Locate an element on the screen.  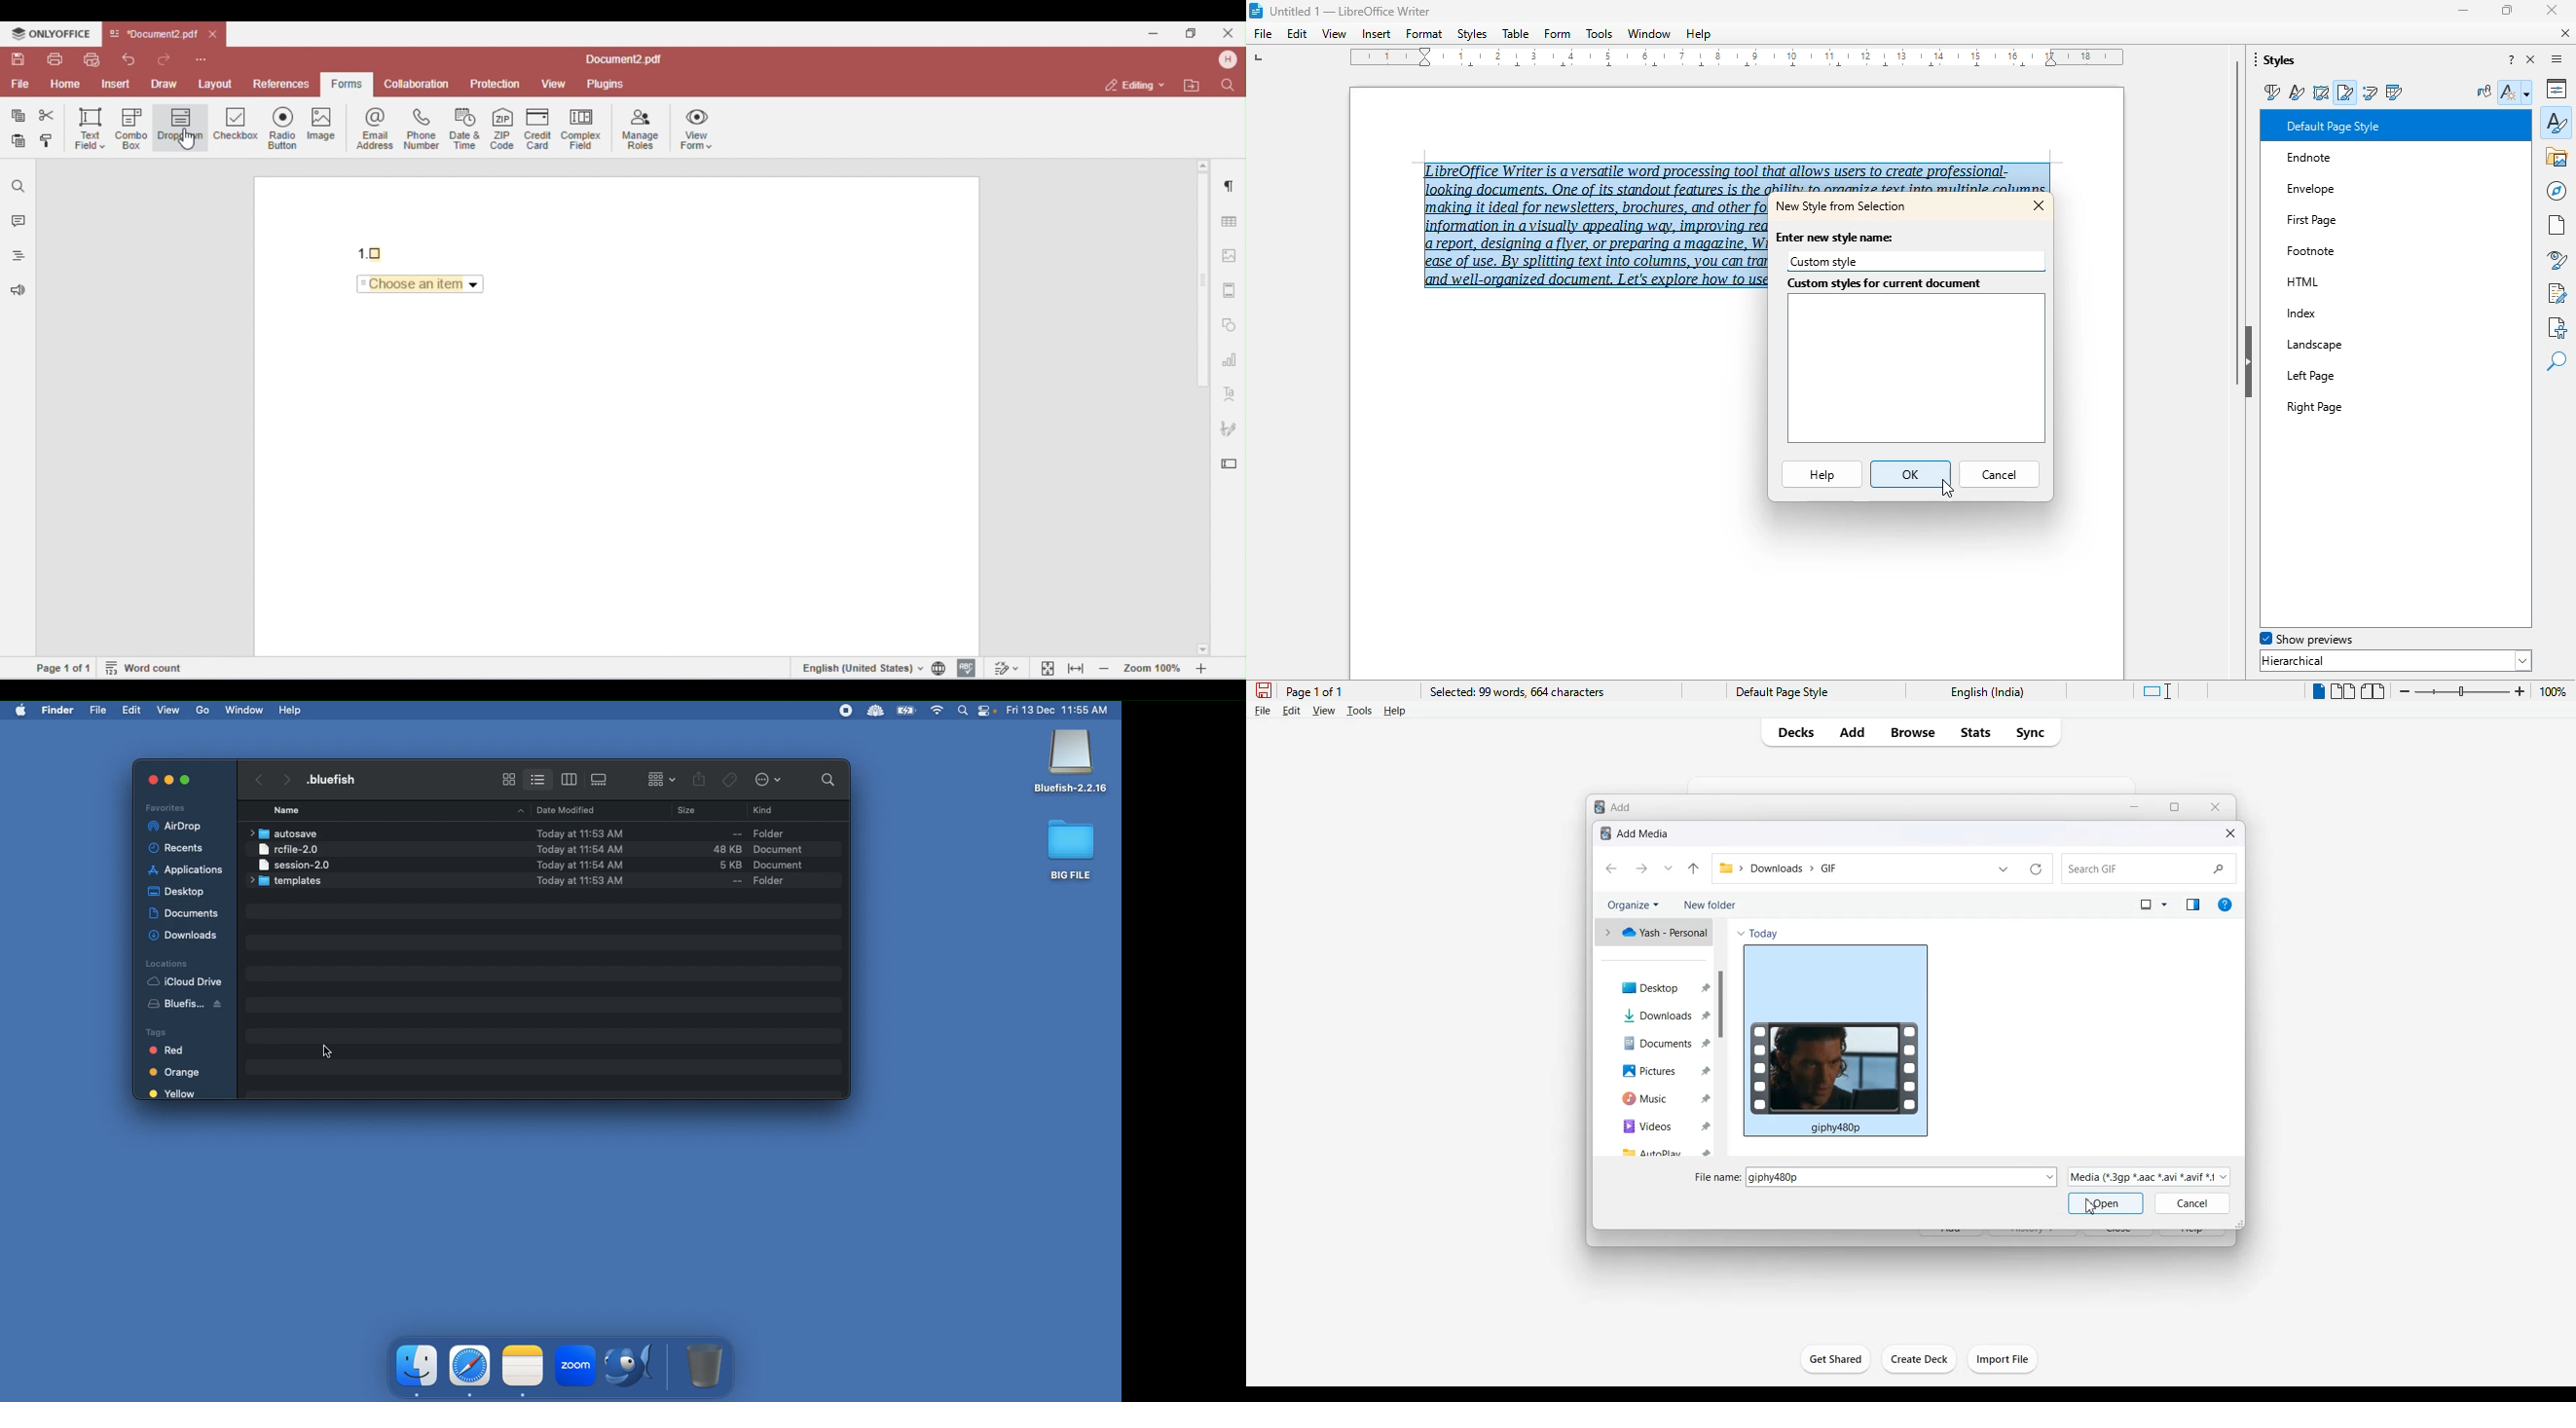
Text is located at coordinates (1635, 833).